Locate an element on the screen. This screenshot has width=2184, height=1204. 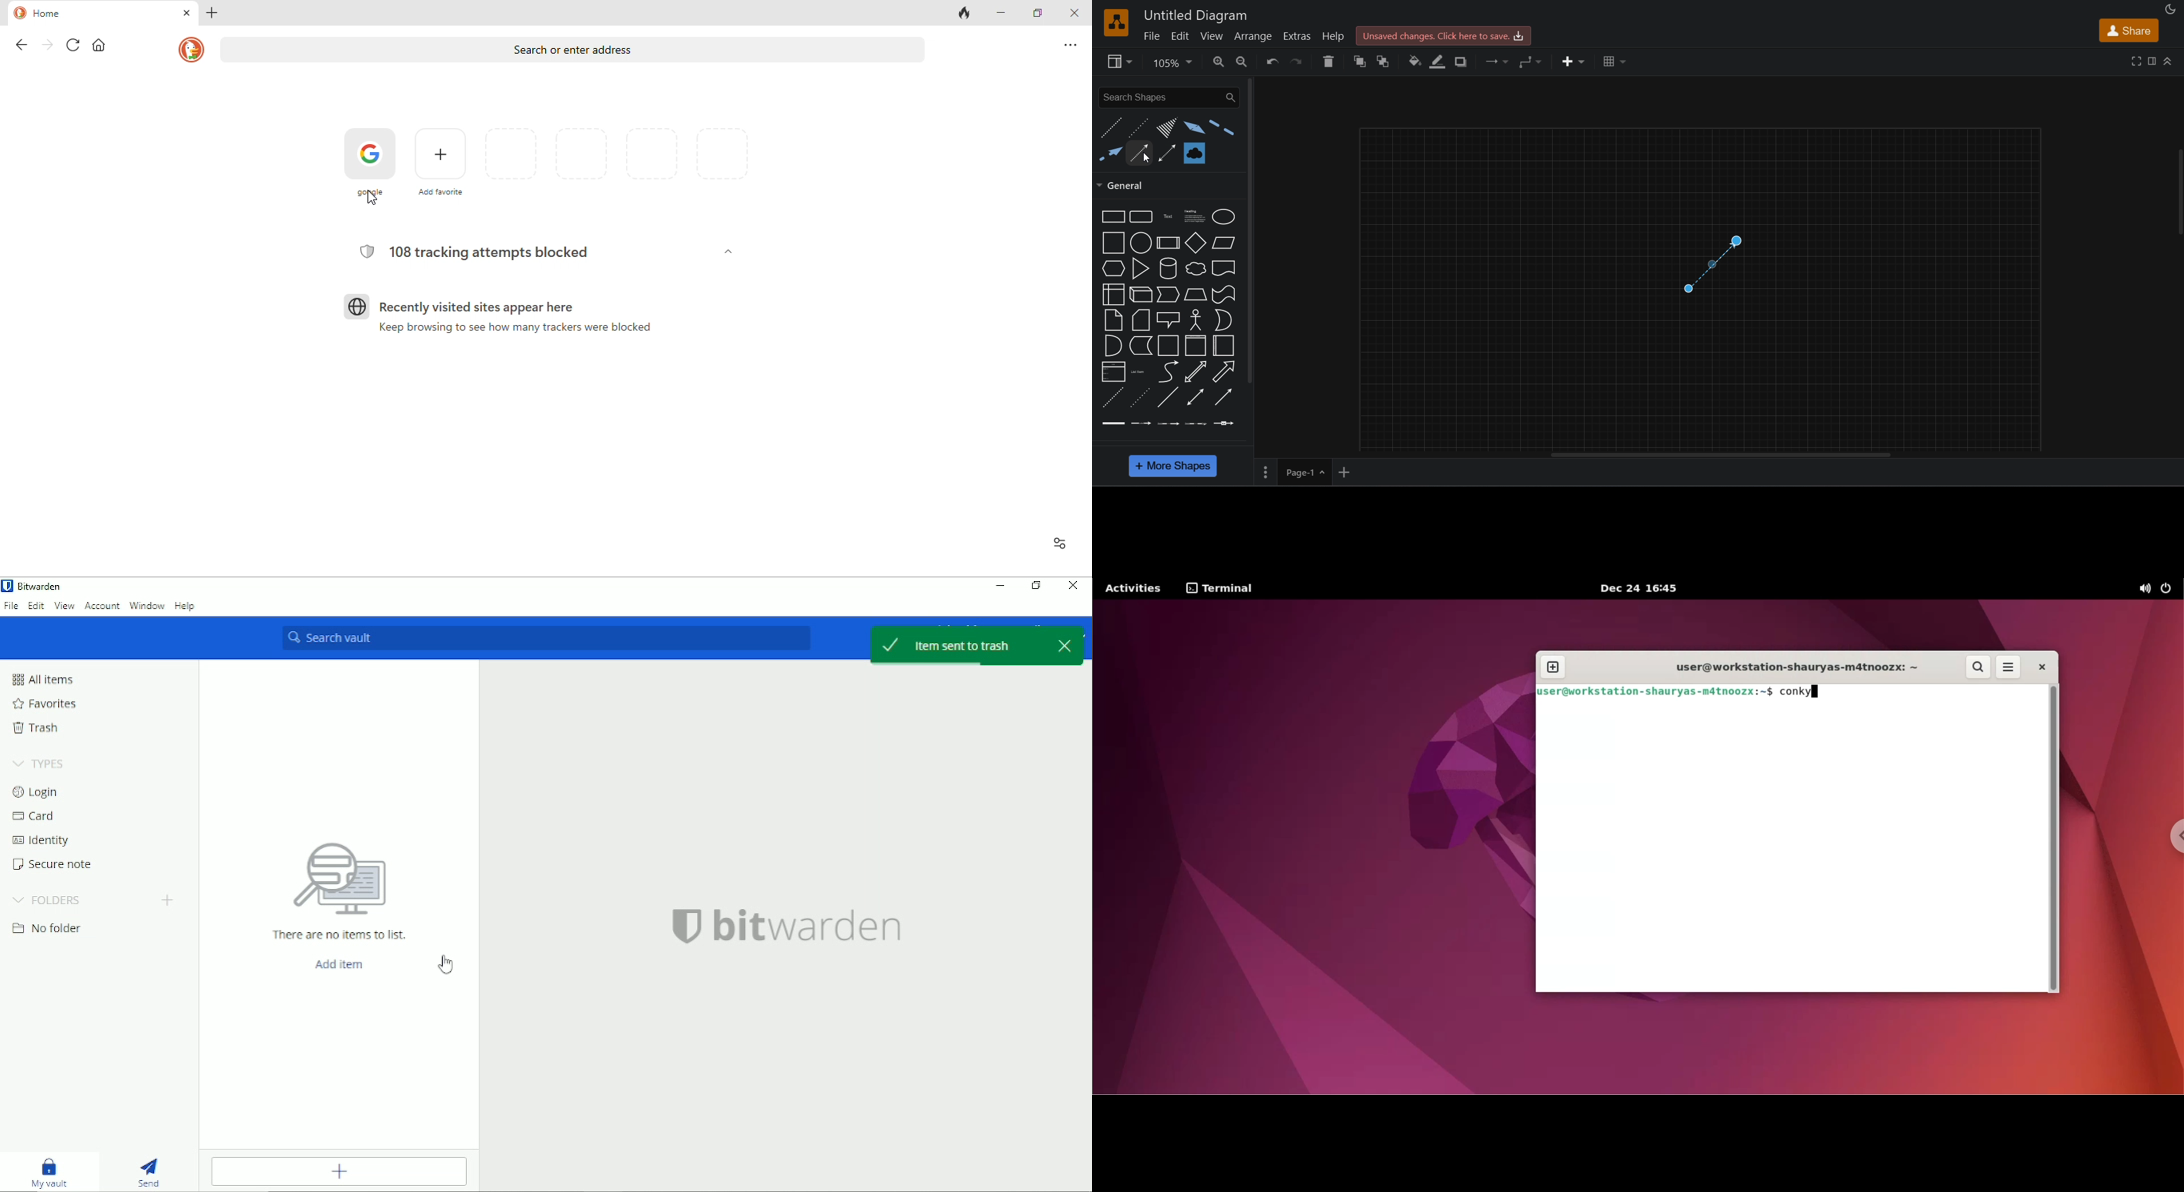
dotted arrow is located at coordinates (1707, 264).